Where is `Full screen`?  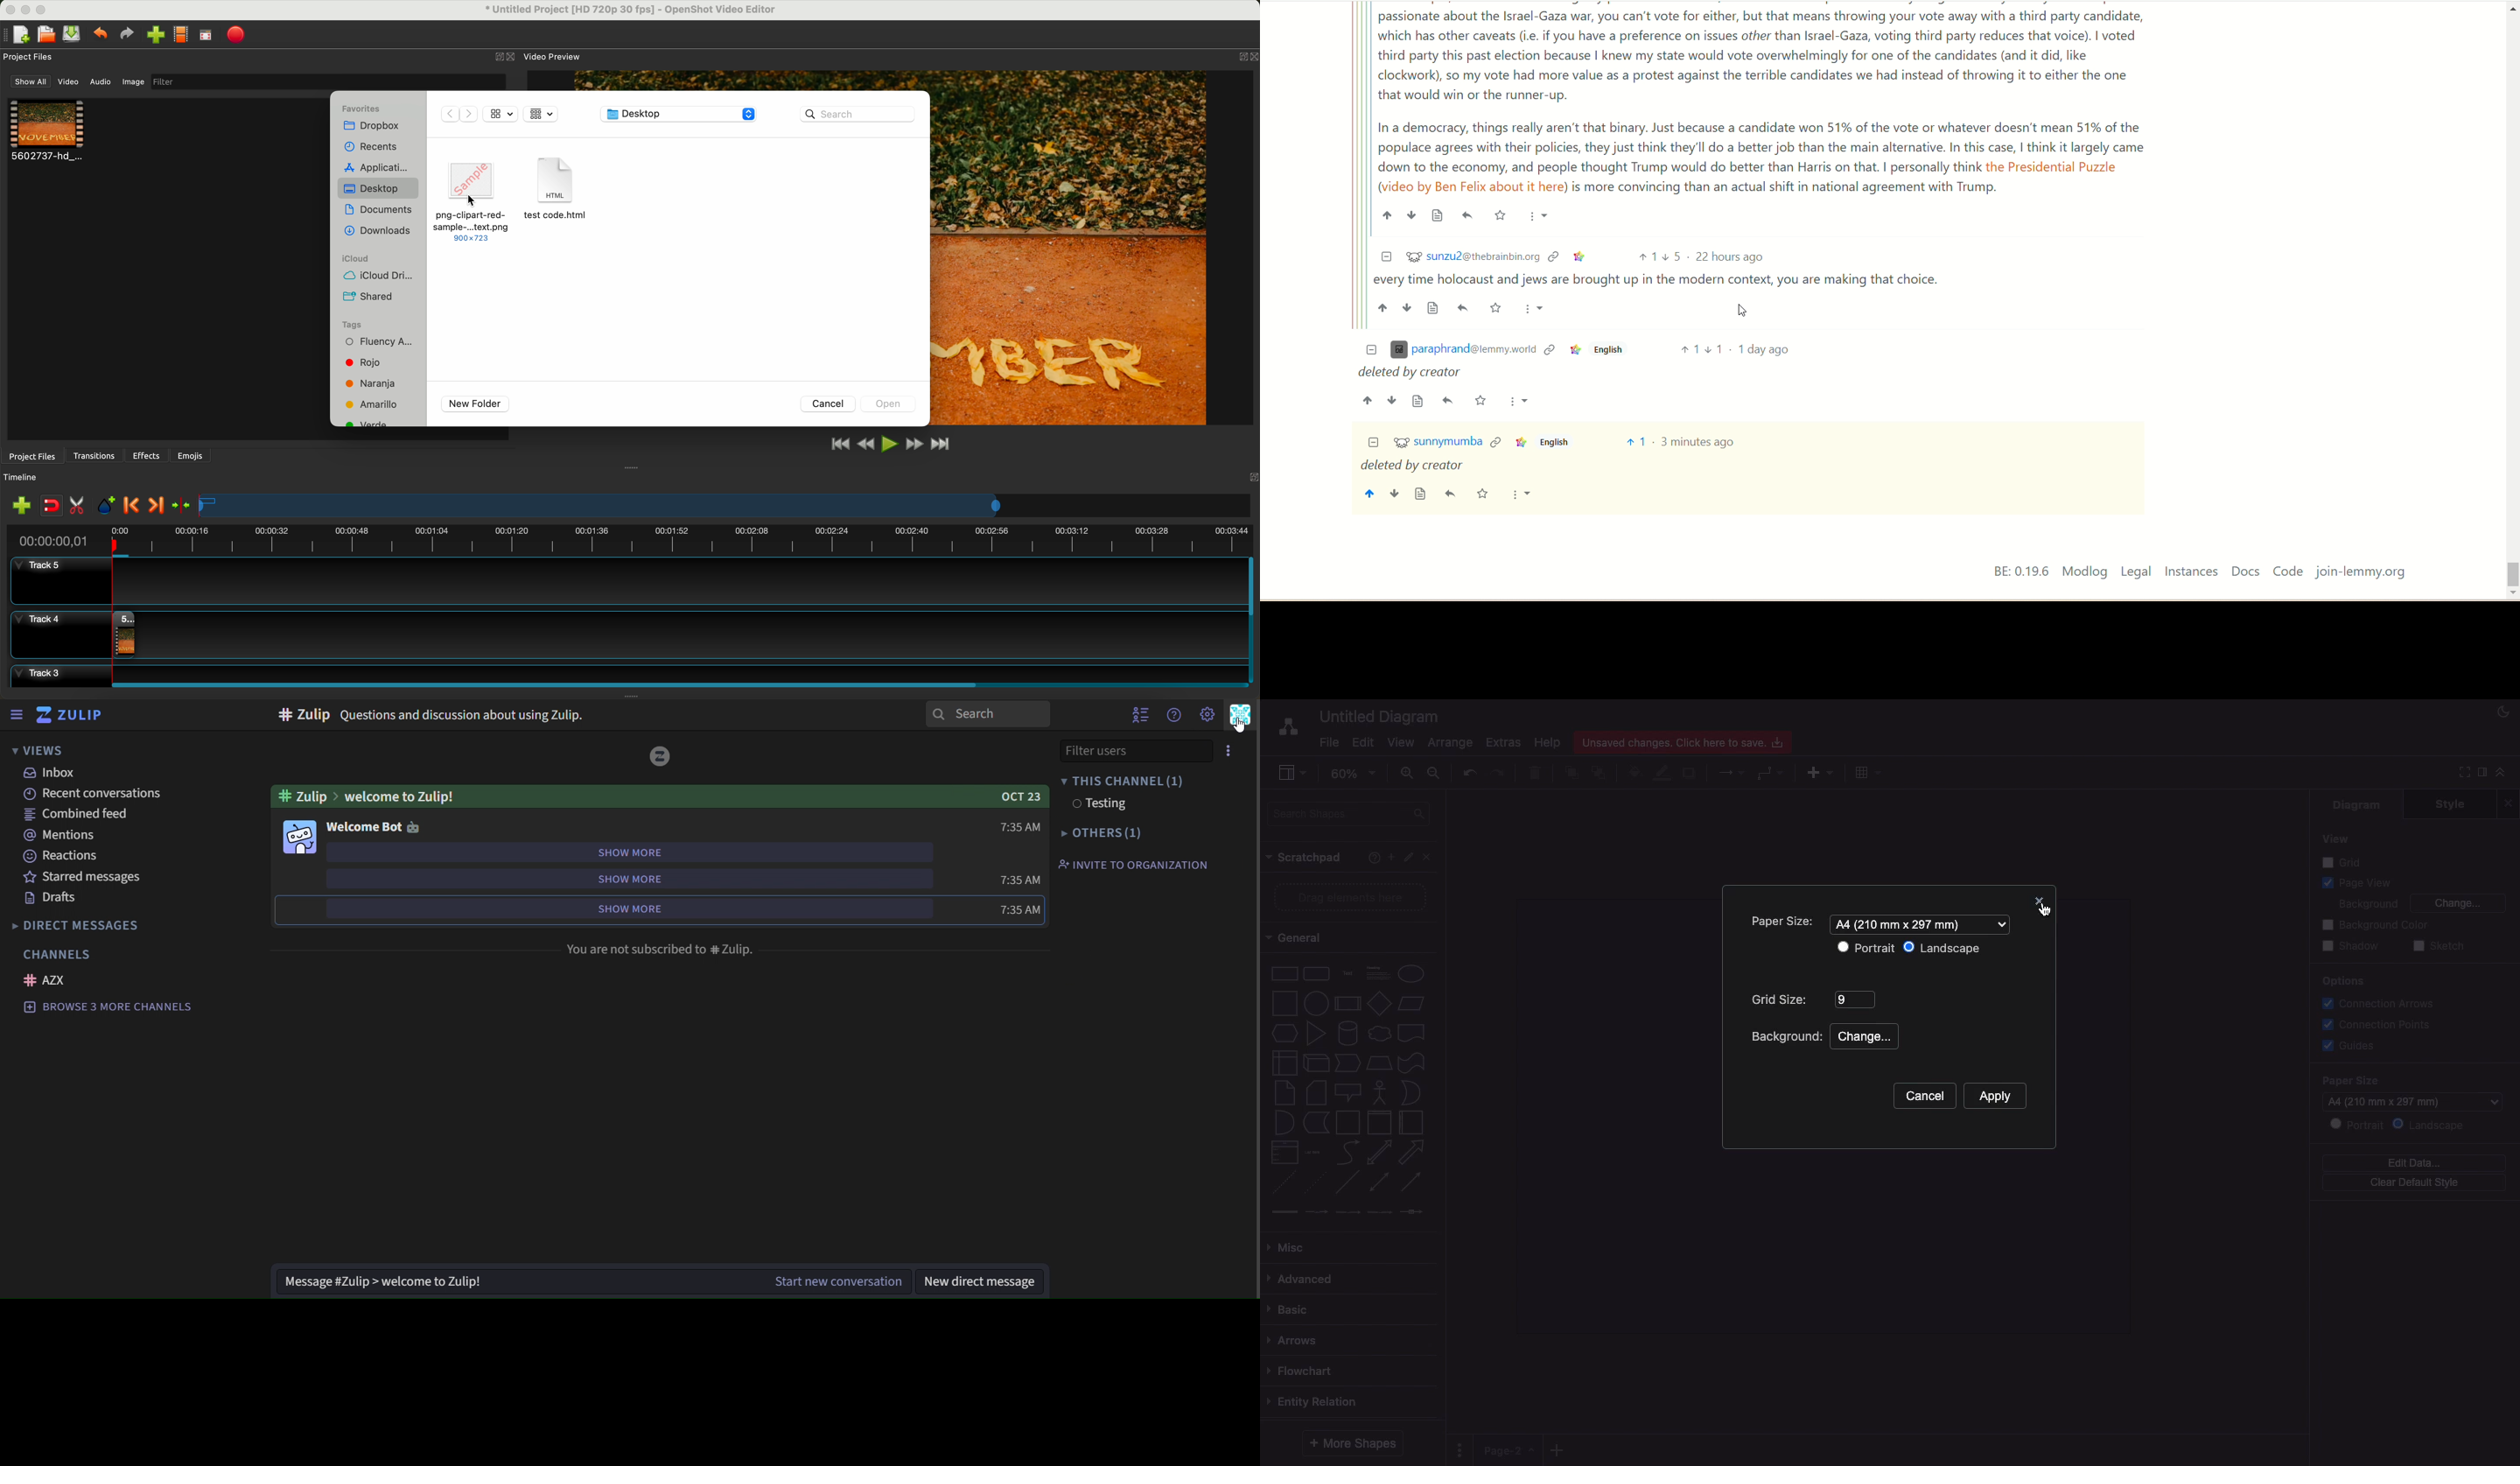
Full screen is located at coordinates (2460, 773).